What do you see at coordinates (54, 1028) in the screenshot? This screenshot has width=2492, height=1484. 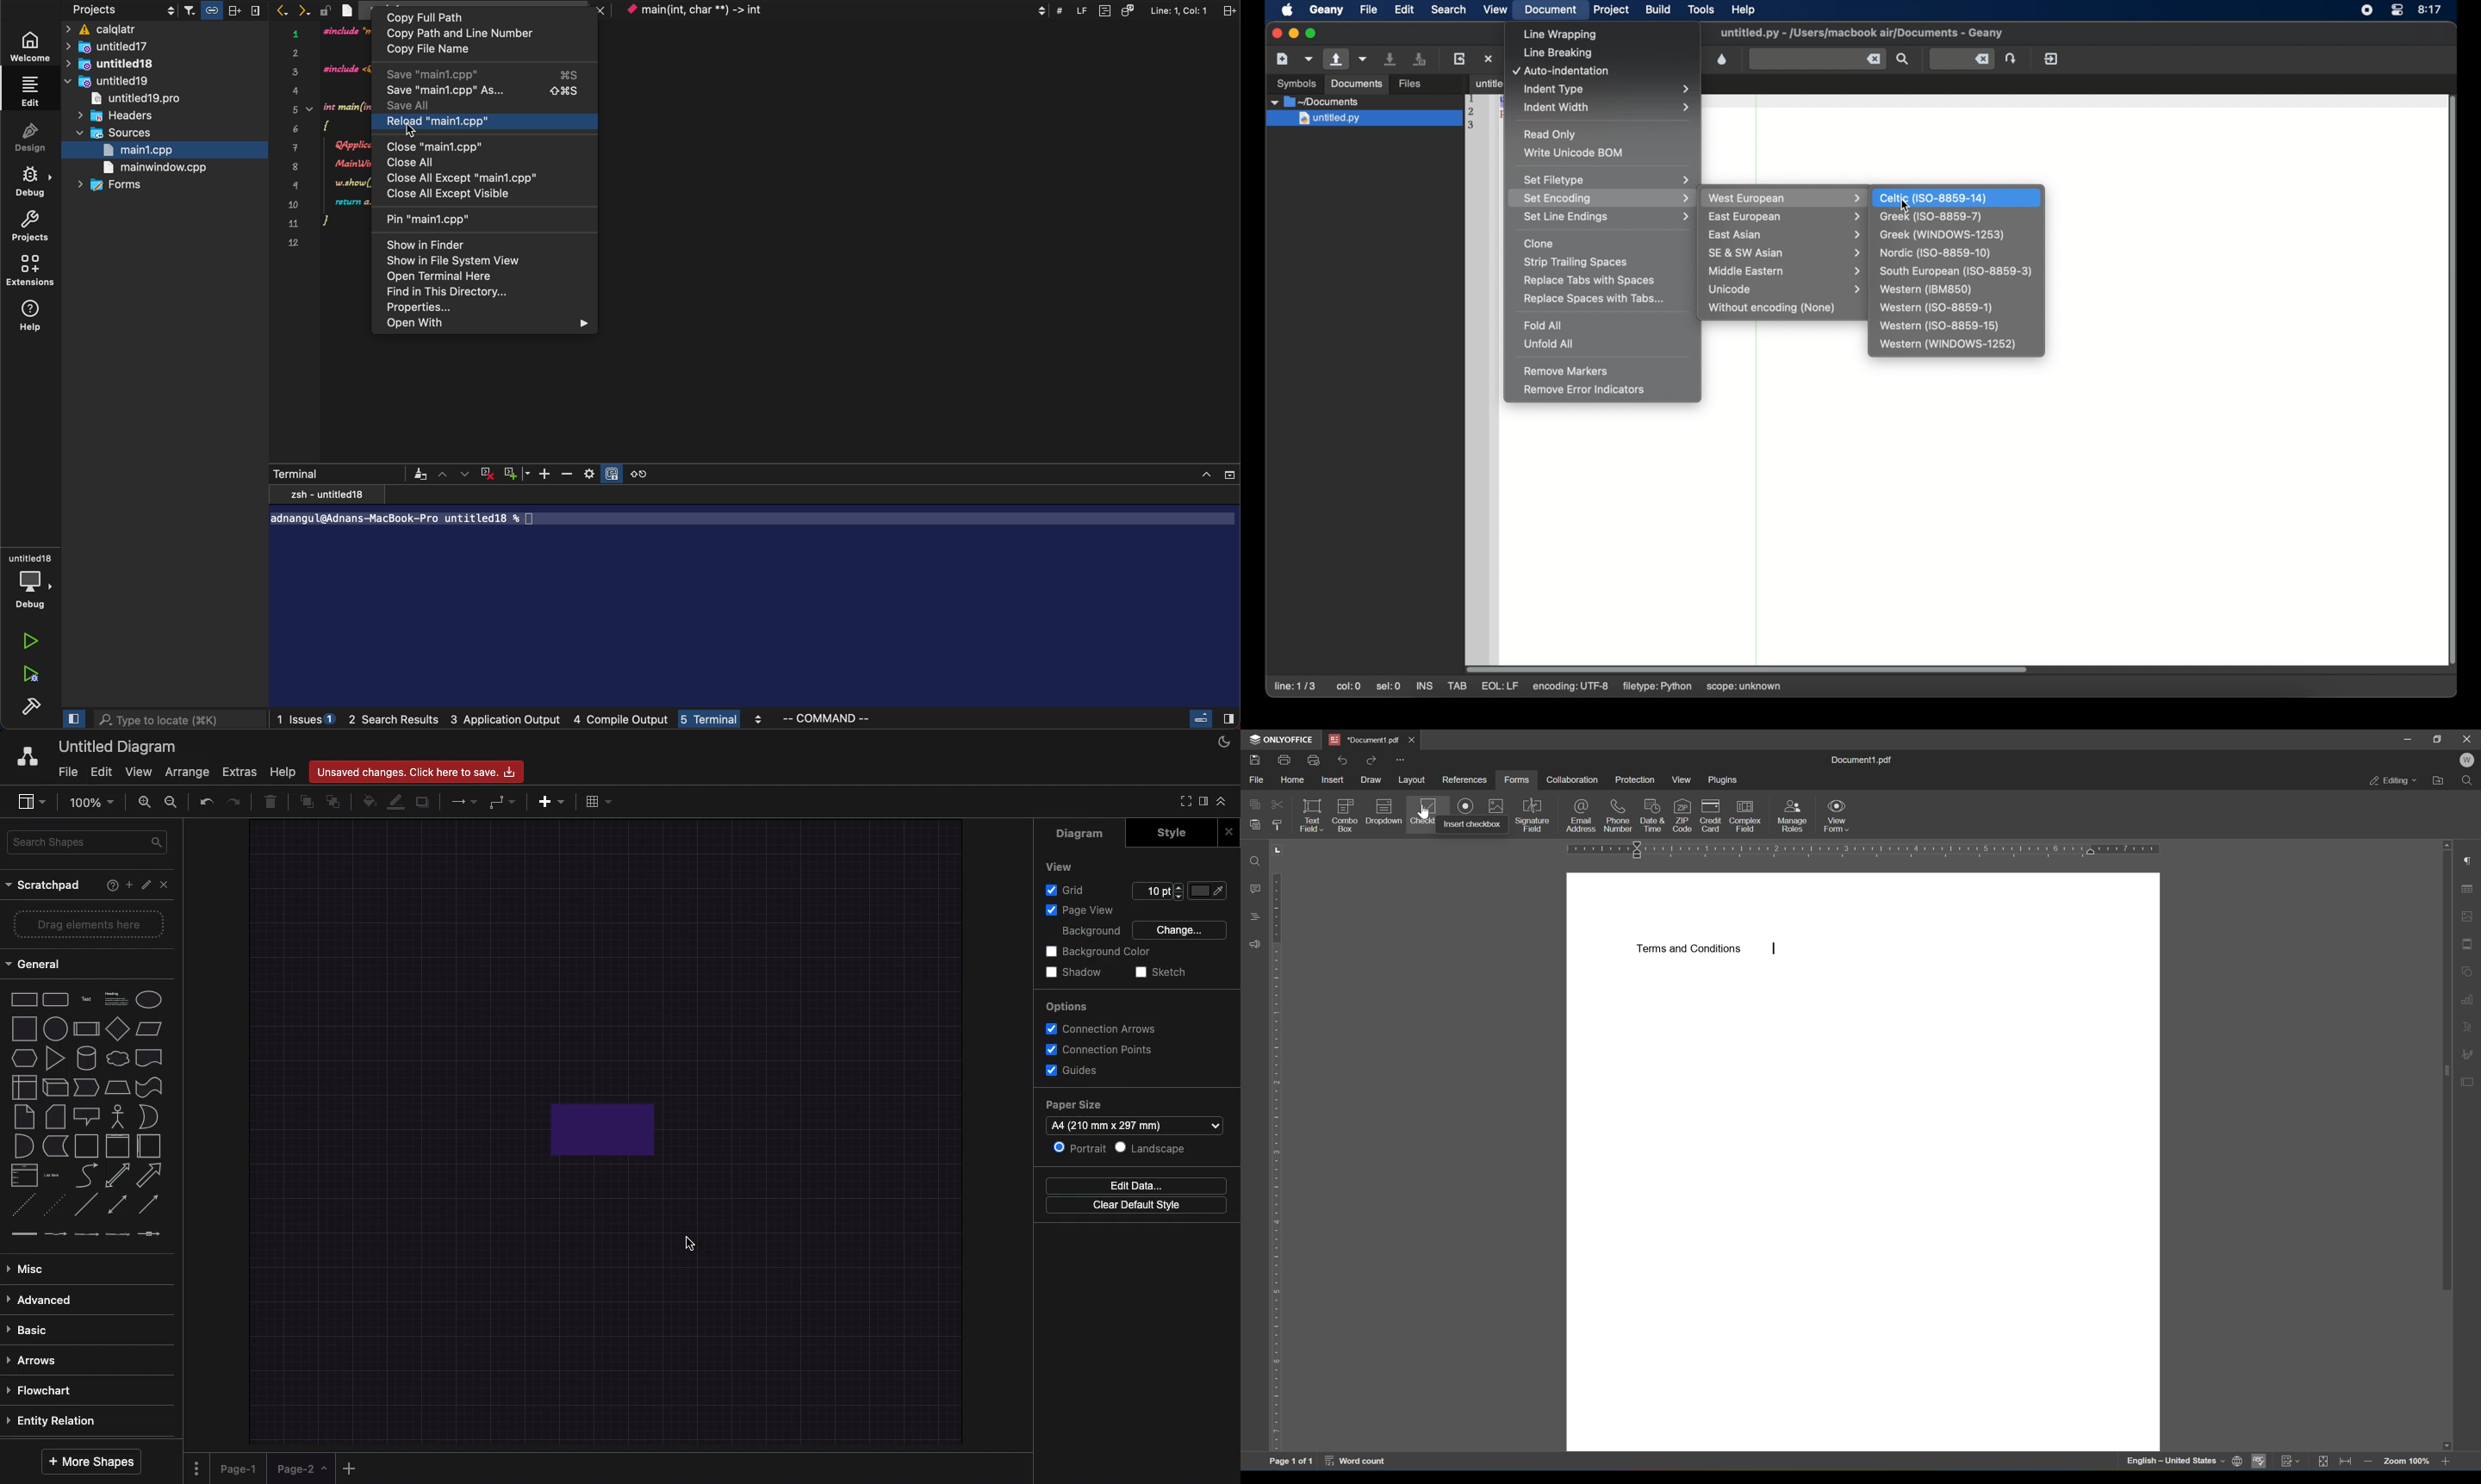 I see `circle` at bounding box center [54, 1028].